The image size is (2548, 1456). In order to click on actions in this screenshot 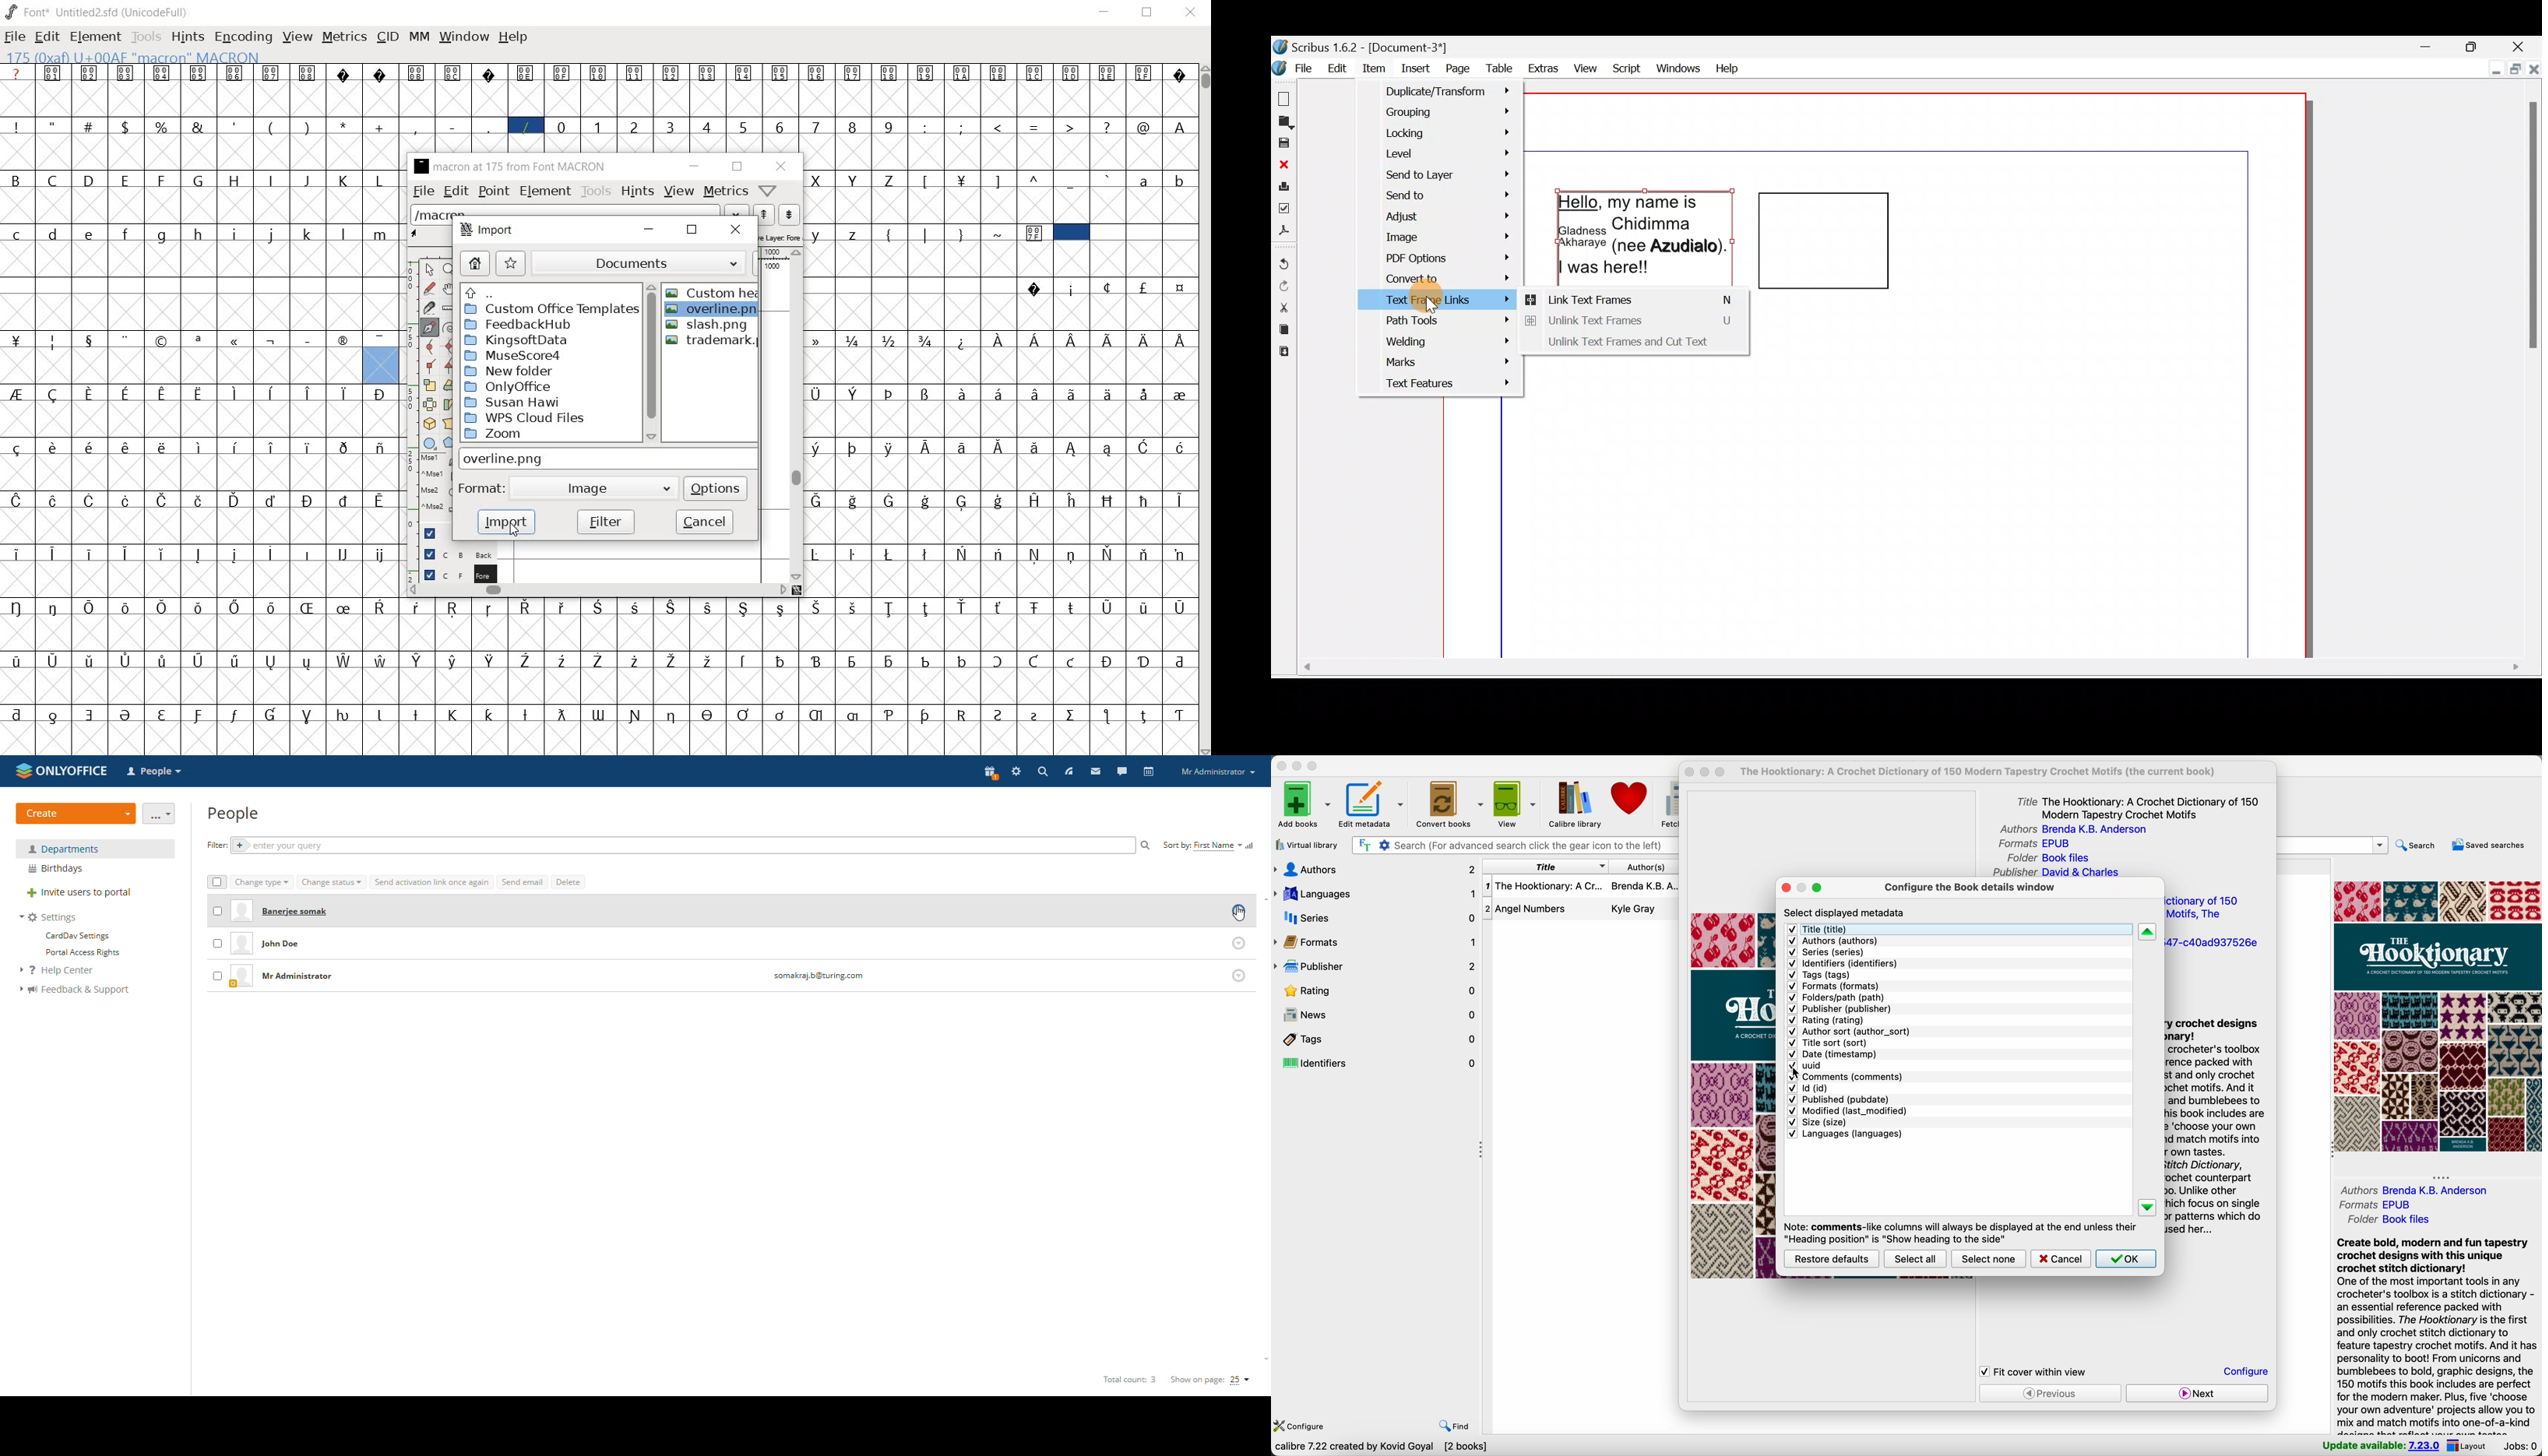, I will do `click(1238, 912)`.